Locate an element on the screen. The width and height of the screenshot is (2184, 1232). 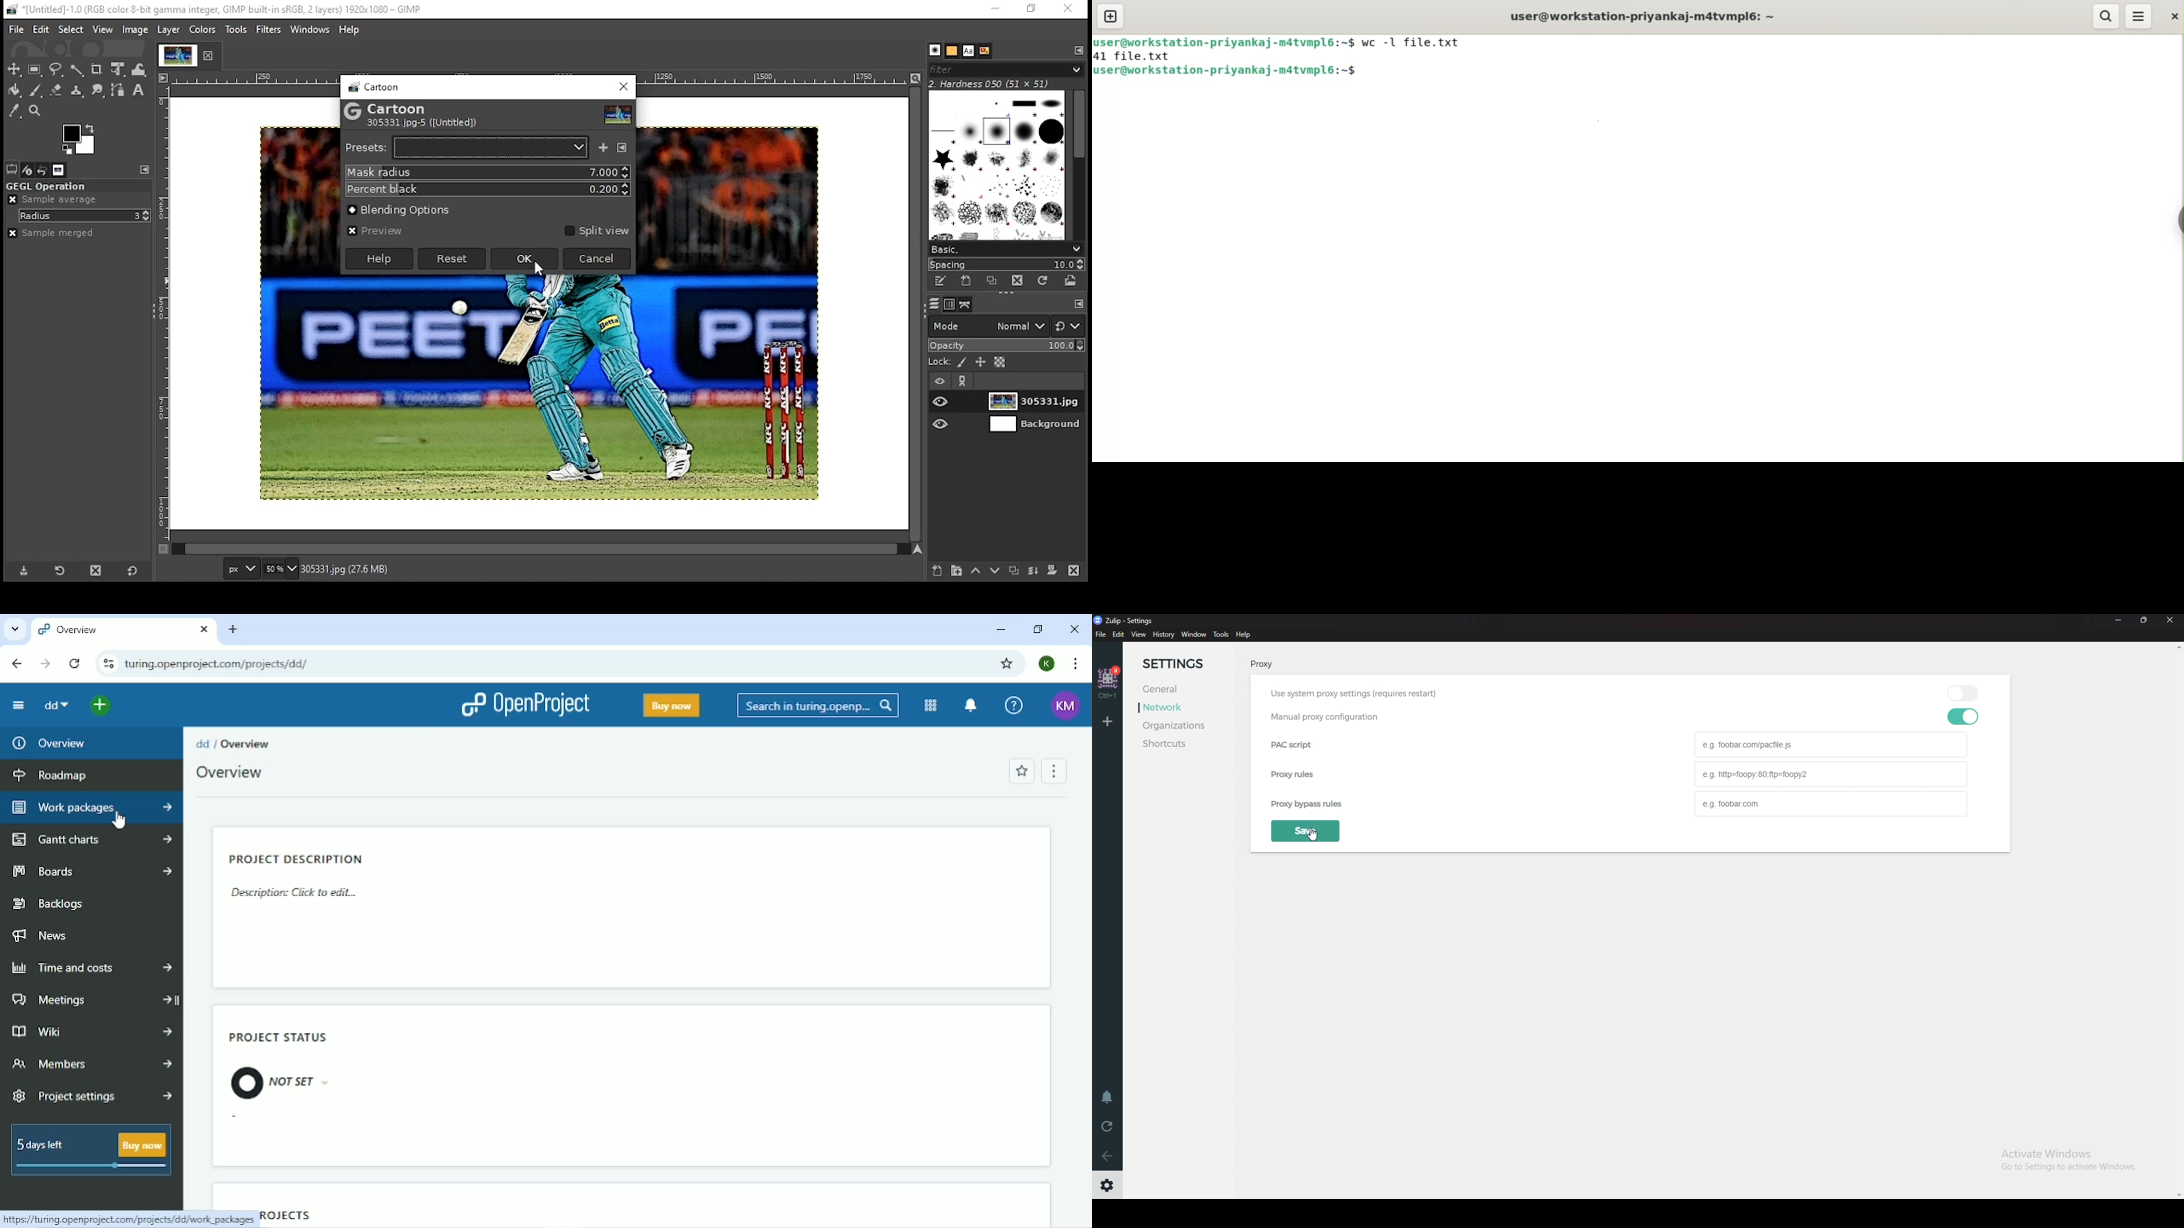
device status is located at coordinates (27, 170).